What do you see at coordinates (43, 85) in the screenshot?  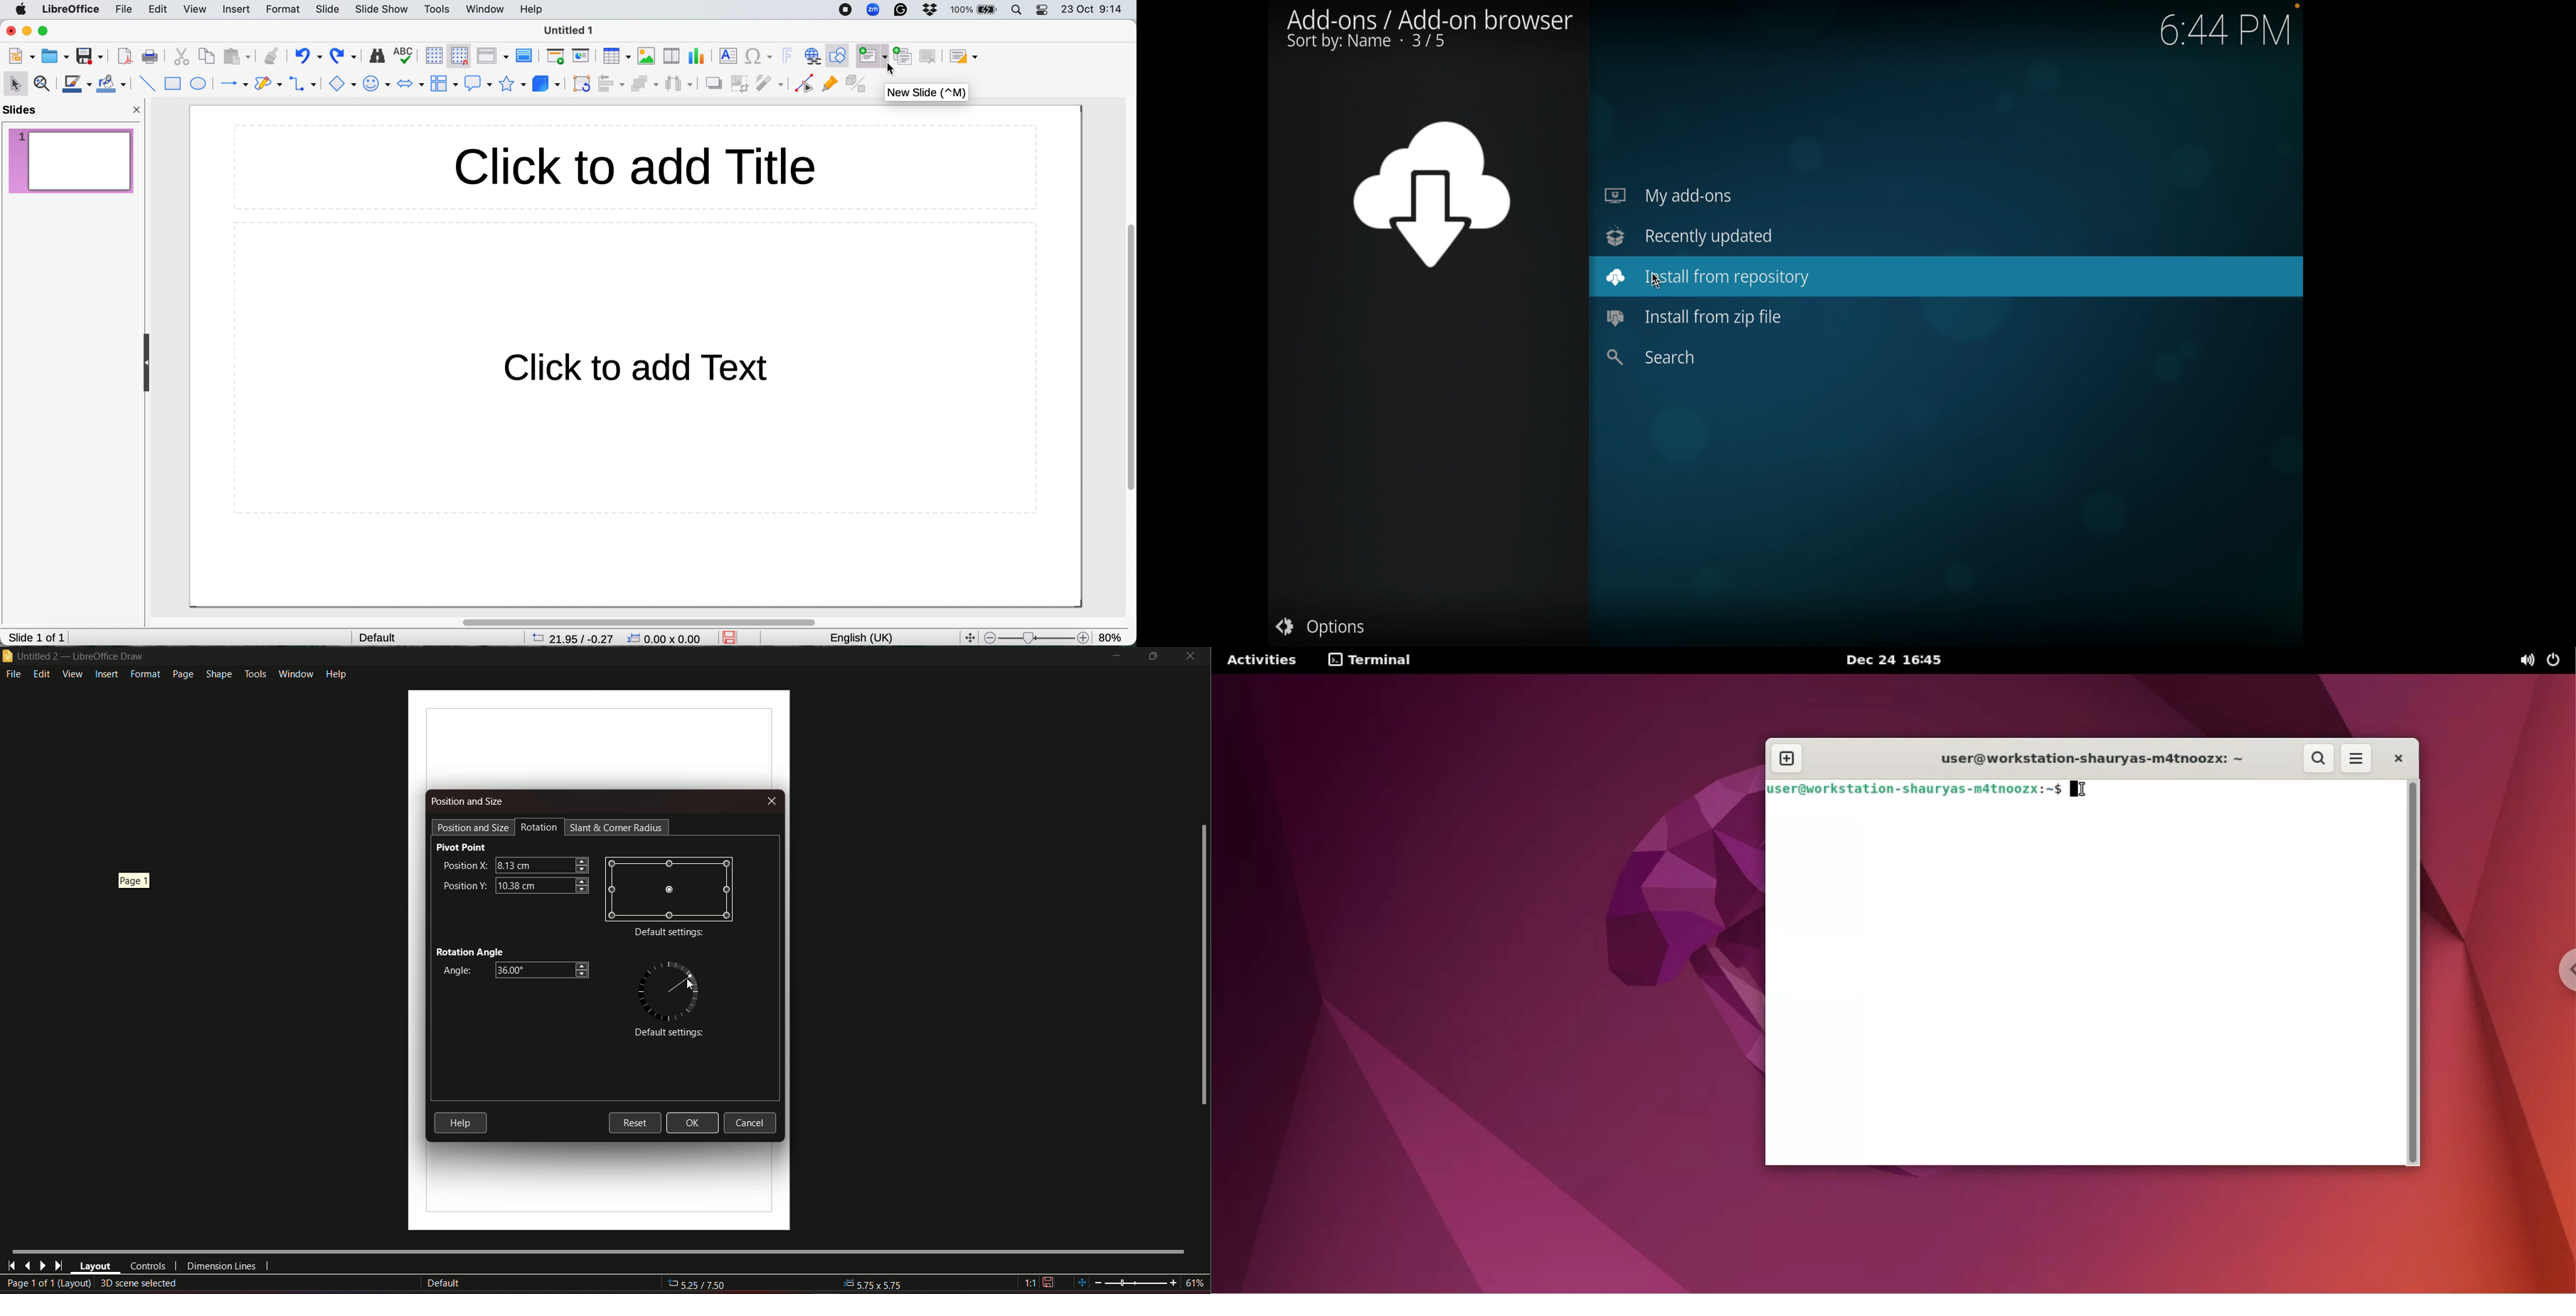 I see `zoom and pan` at bounding box center [43, 85].